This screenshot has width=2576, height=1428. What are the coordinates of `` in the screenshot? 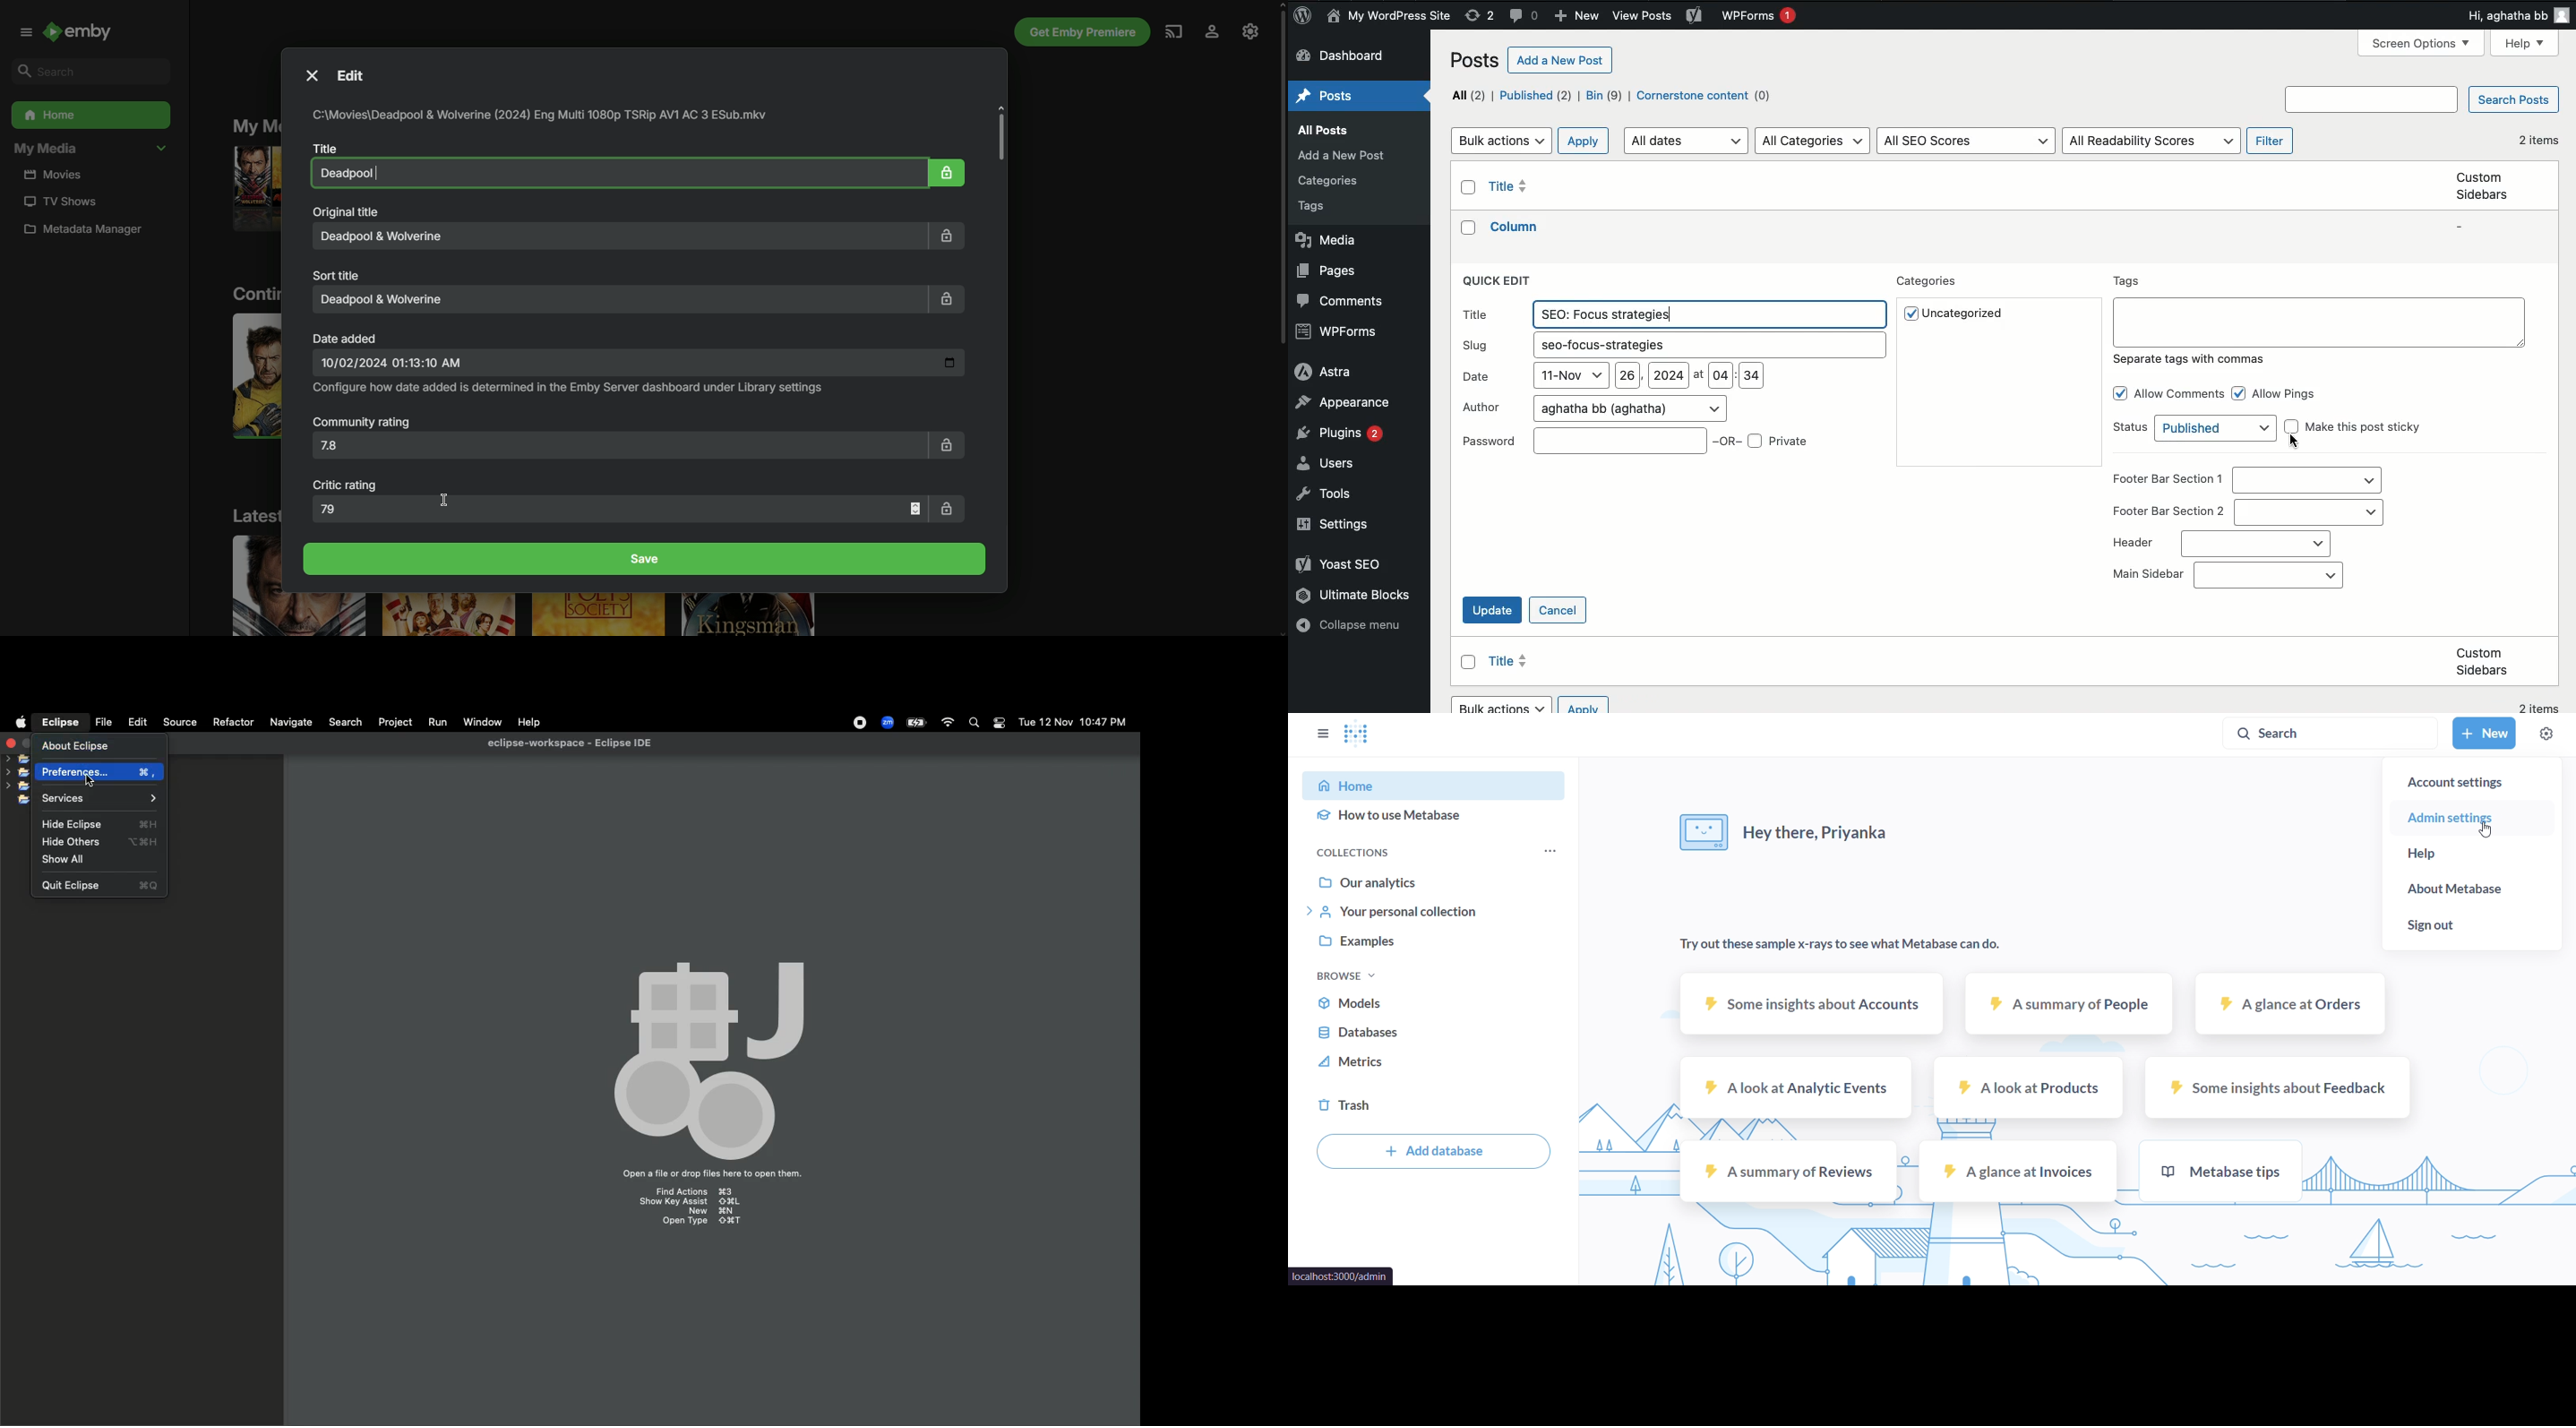 It's located at (2484, 733).